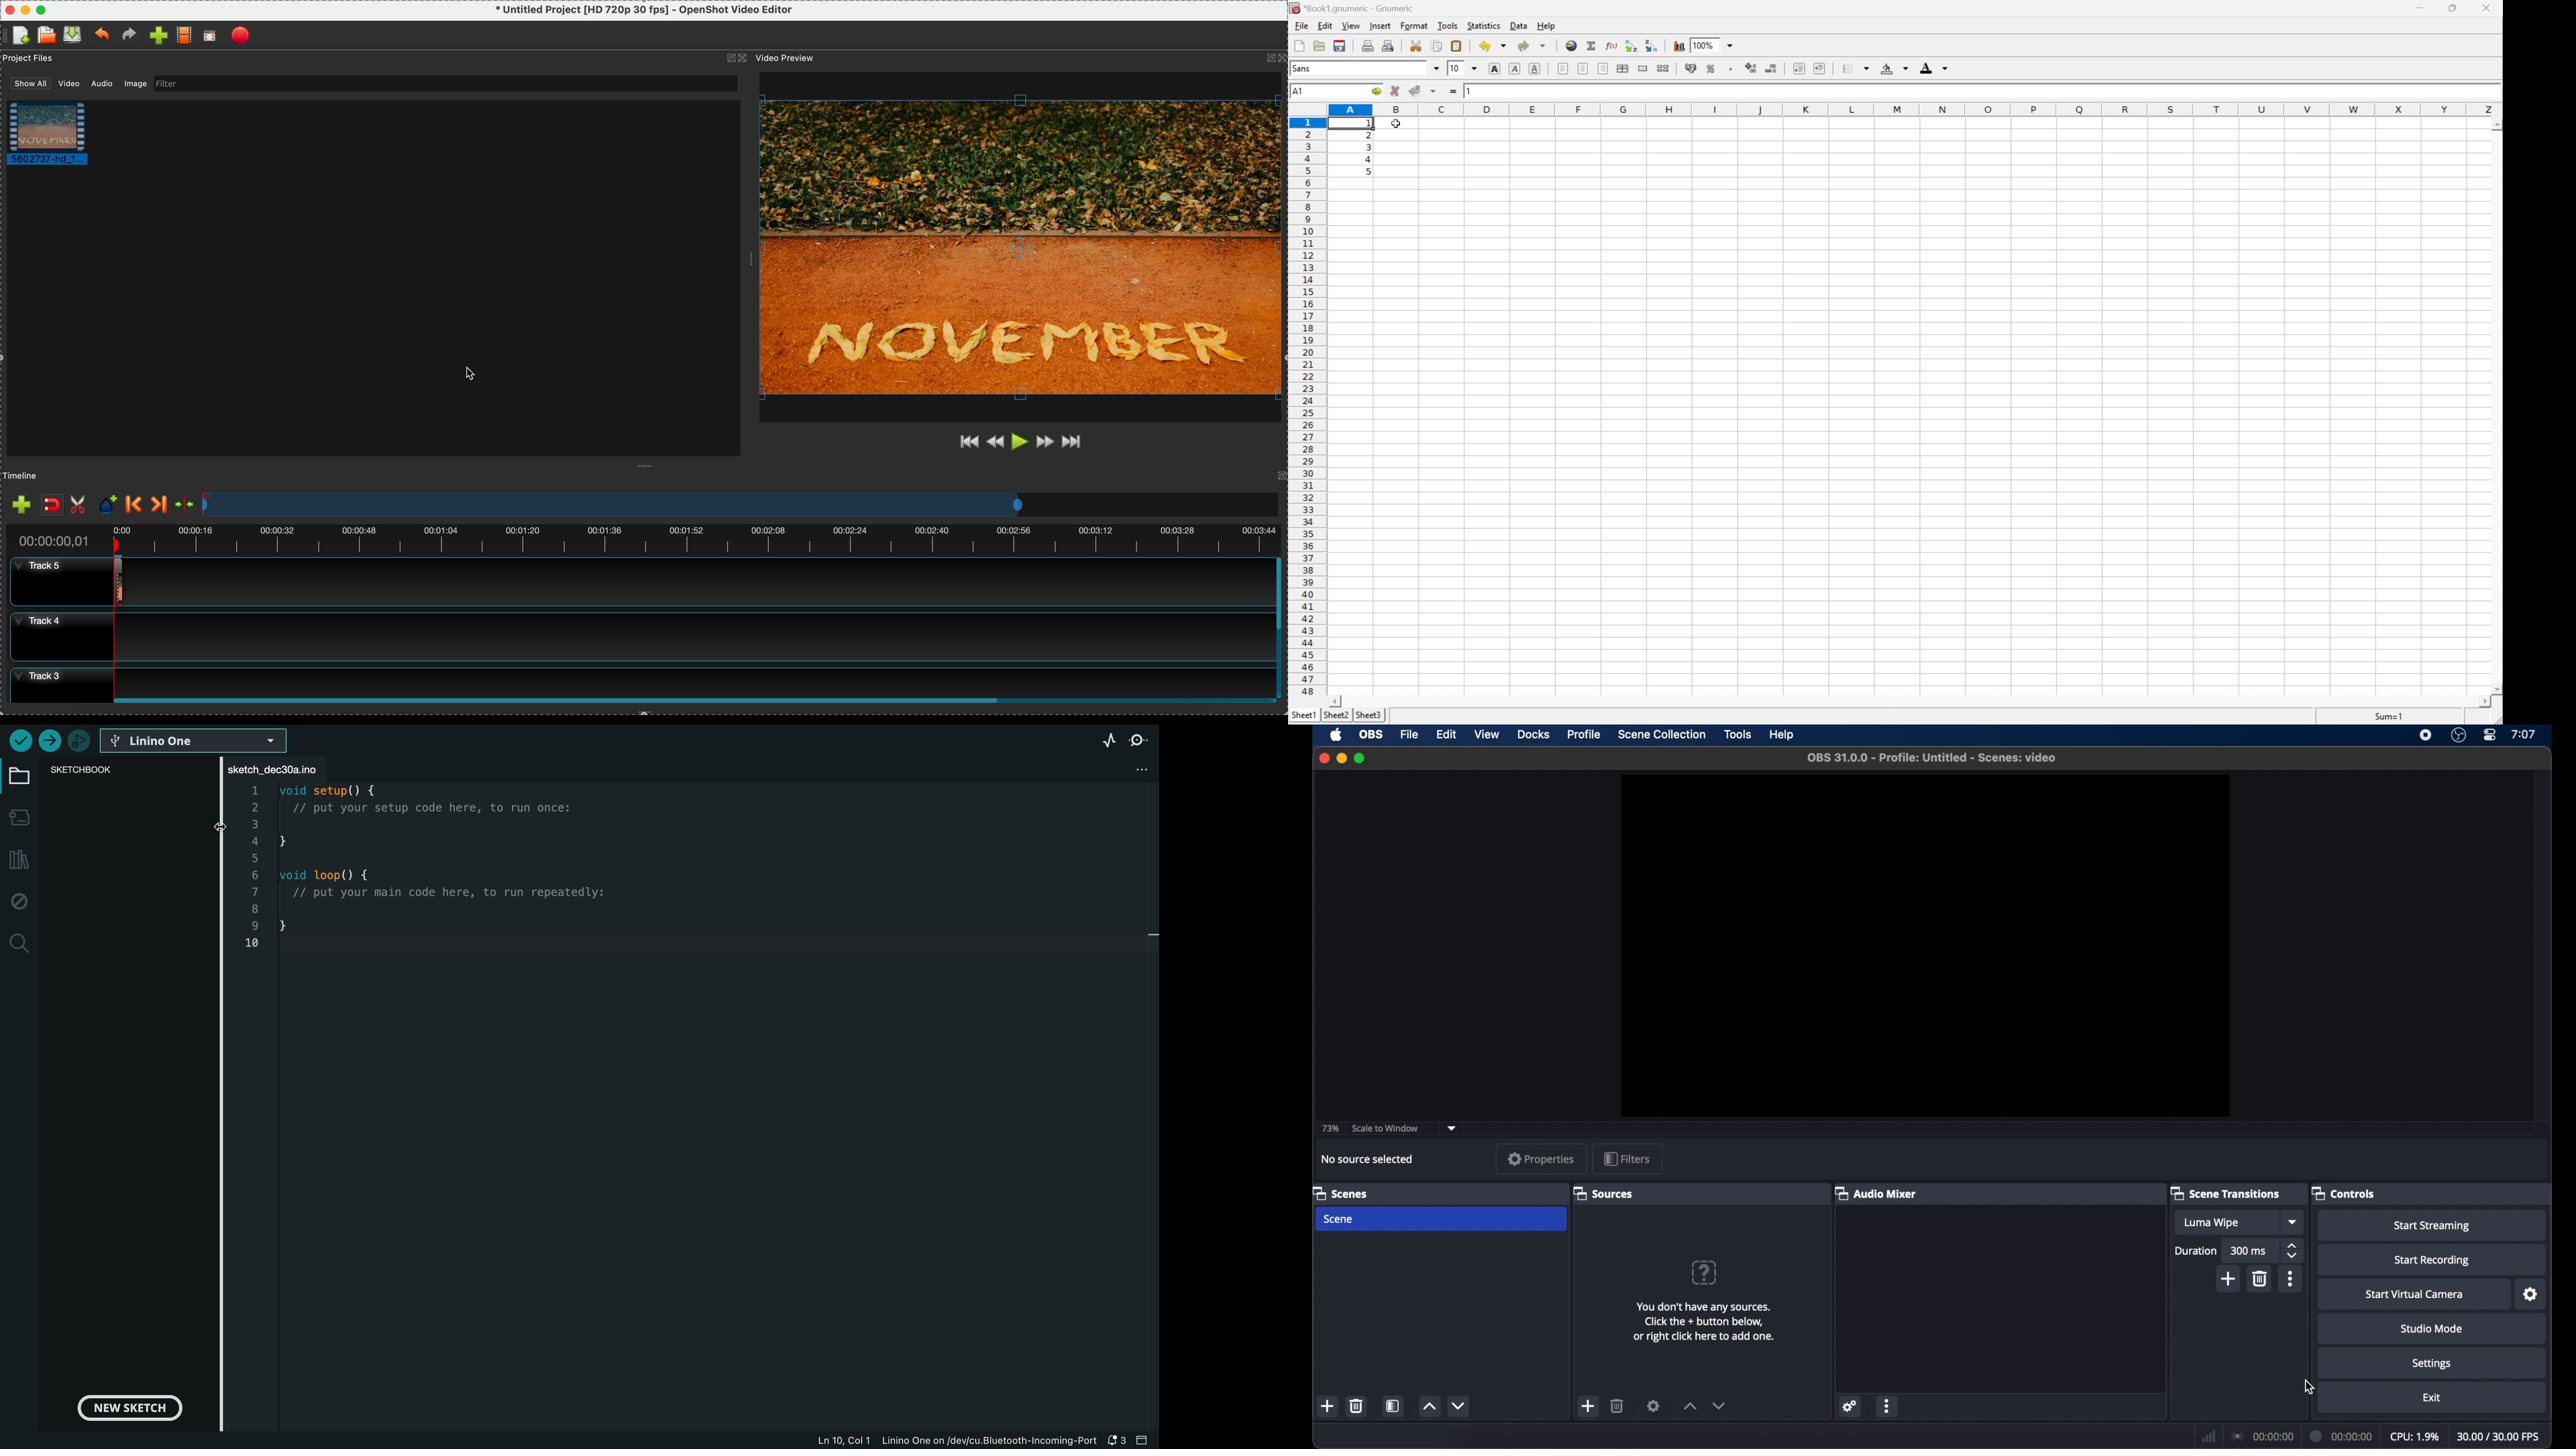  I want to click on close, so click(1324, 758).